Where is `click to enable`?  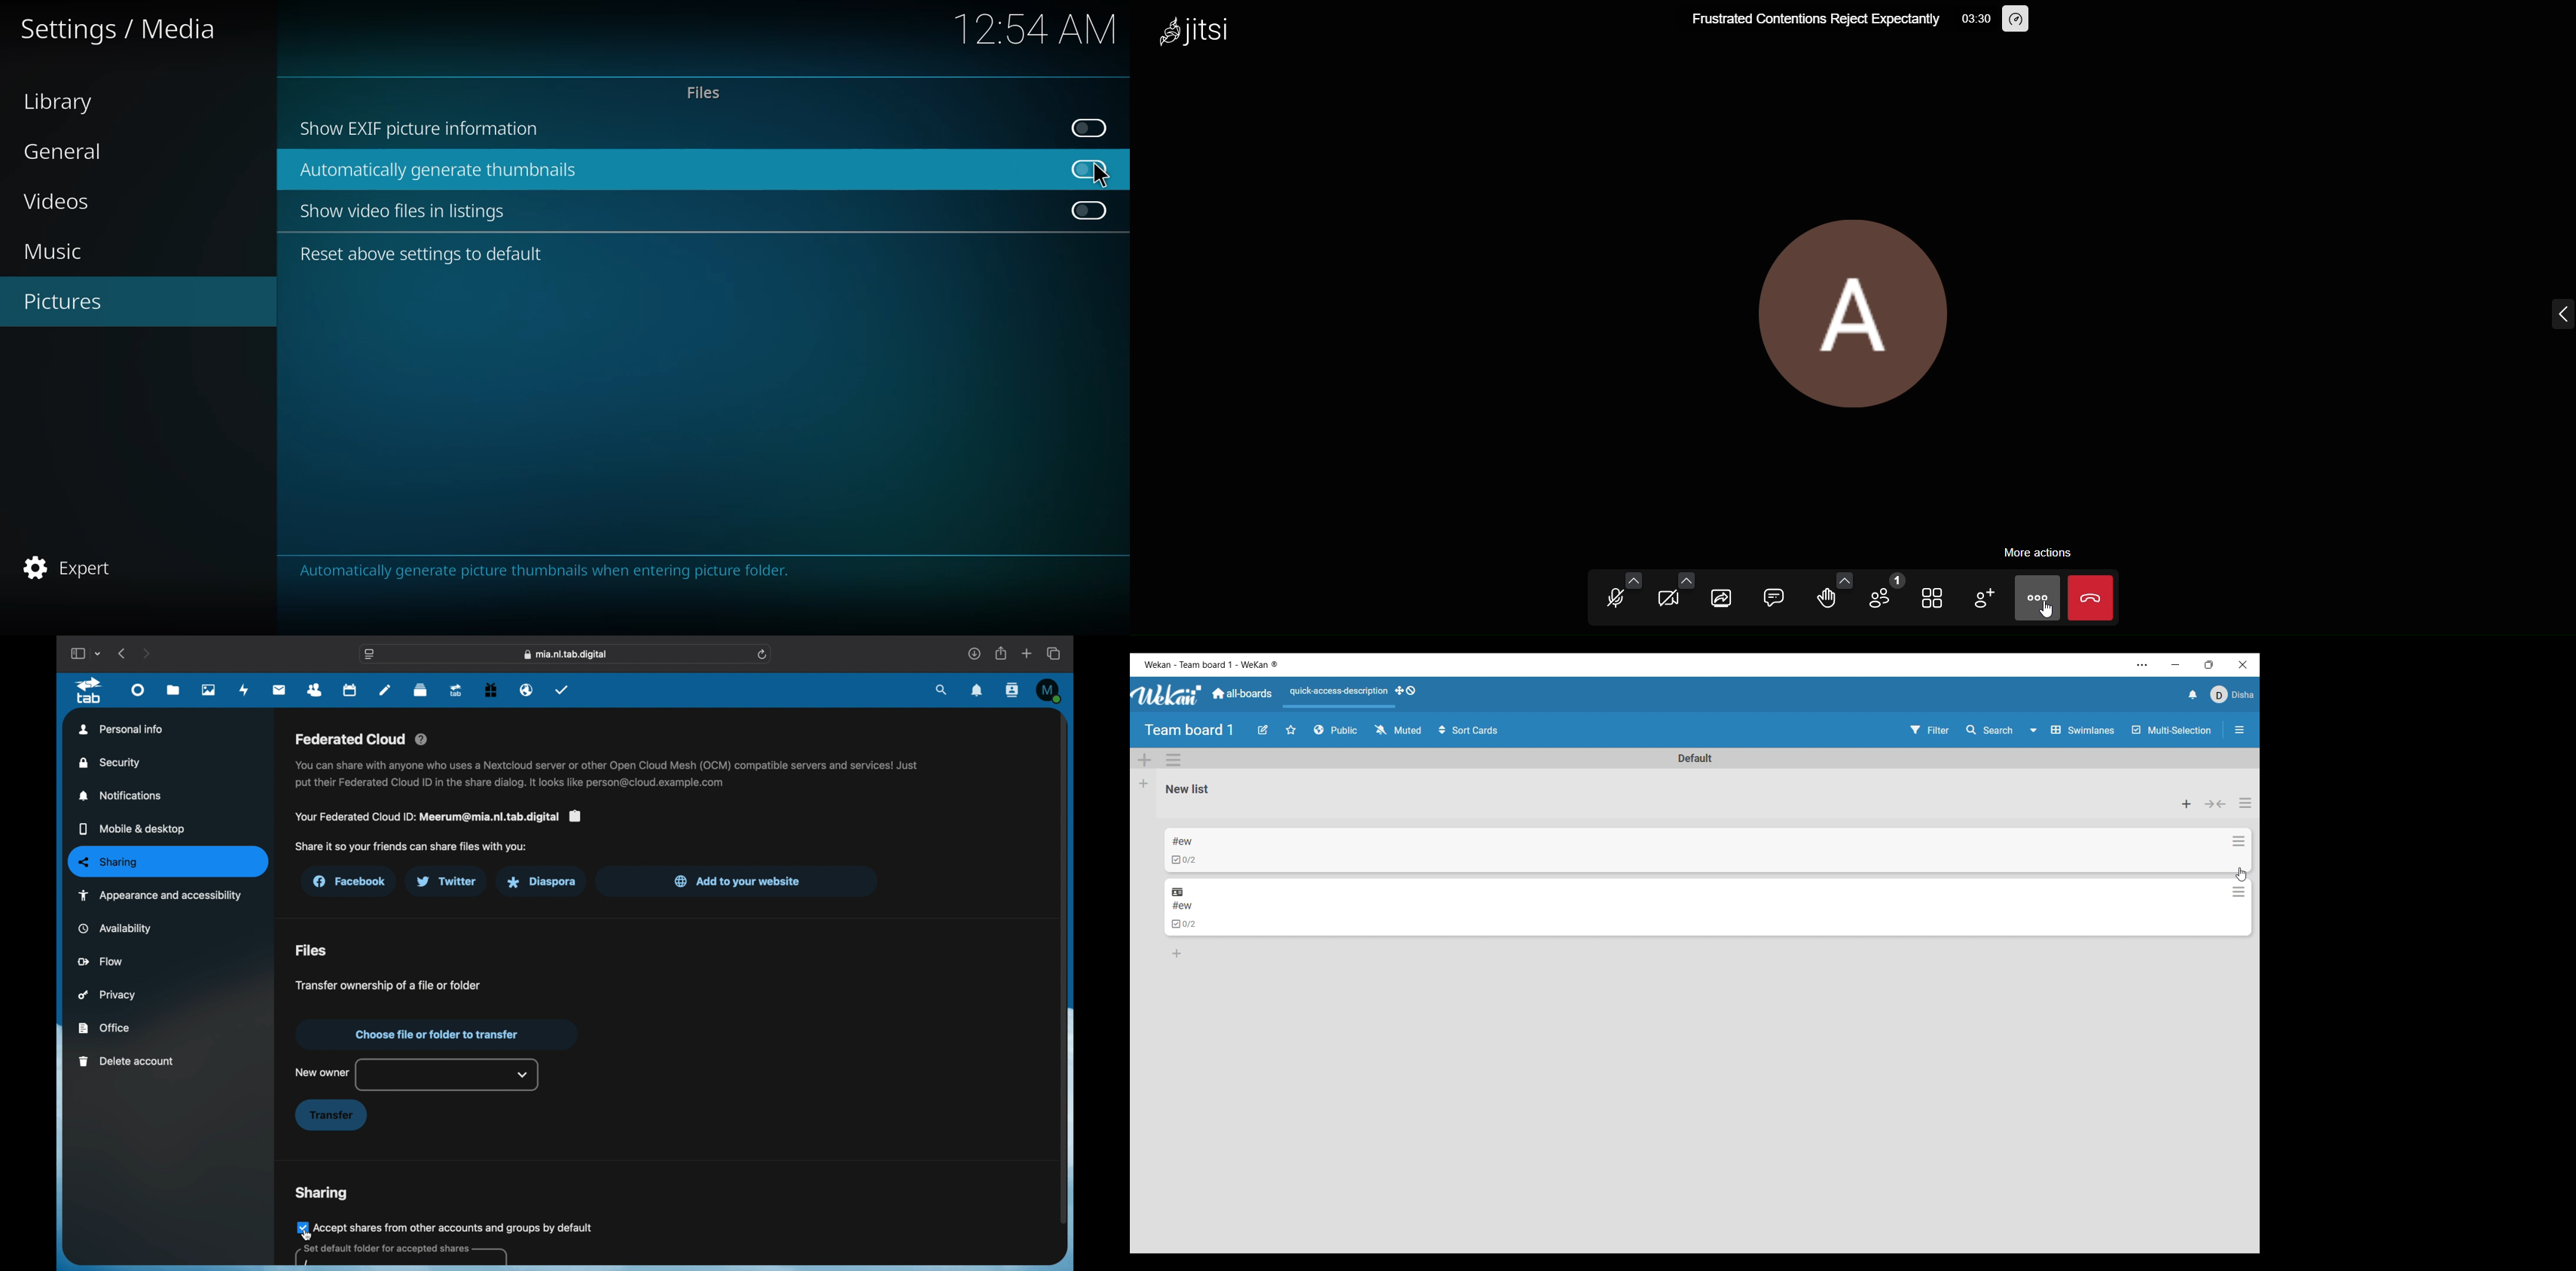 click to enable is located at coordinates (1089, 127).